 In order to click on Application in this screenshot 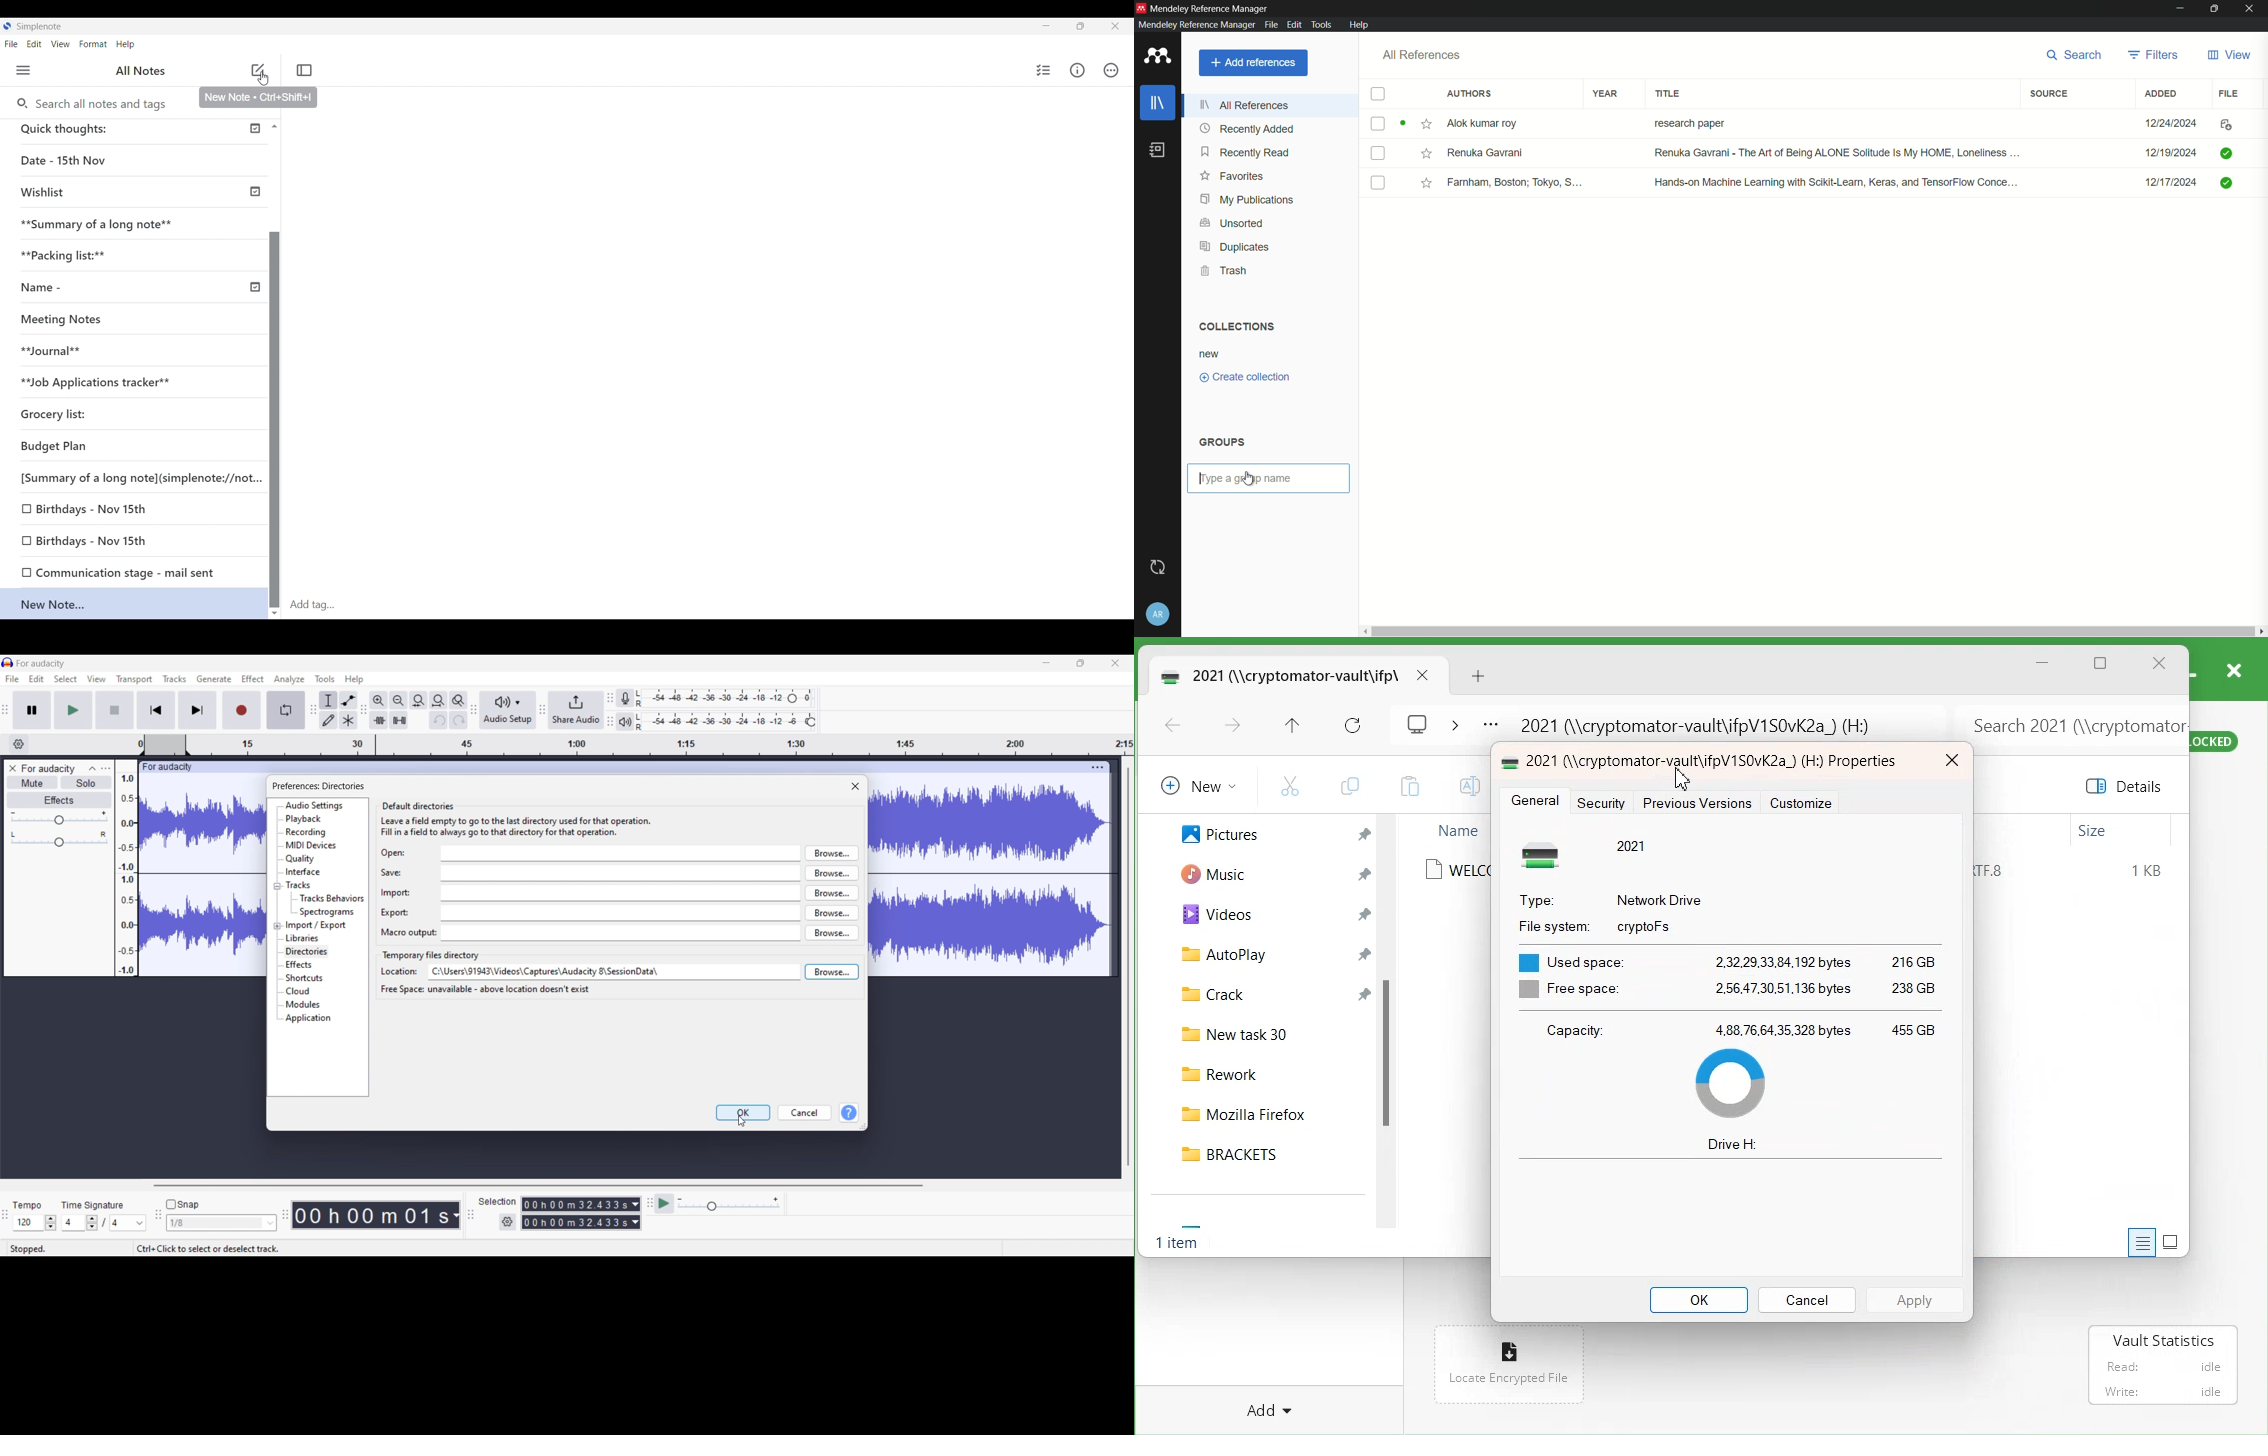, I will do `click(308, 1019)`.